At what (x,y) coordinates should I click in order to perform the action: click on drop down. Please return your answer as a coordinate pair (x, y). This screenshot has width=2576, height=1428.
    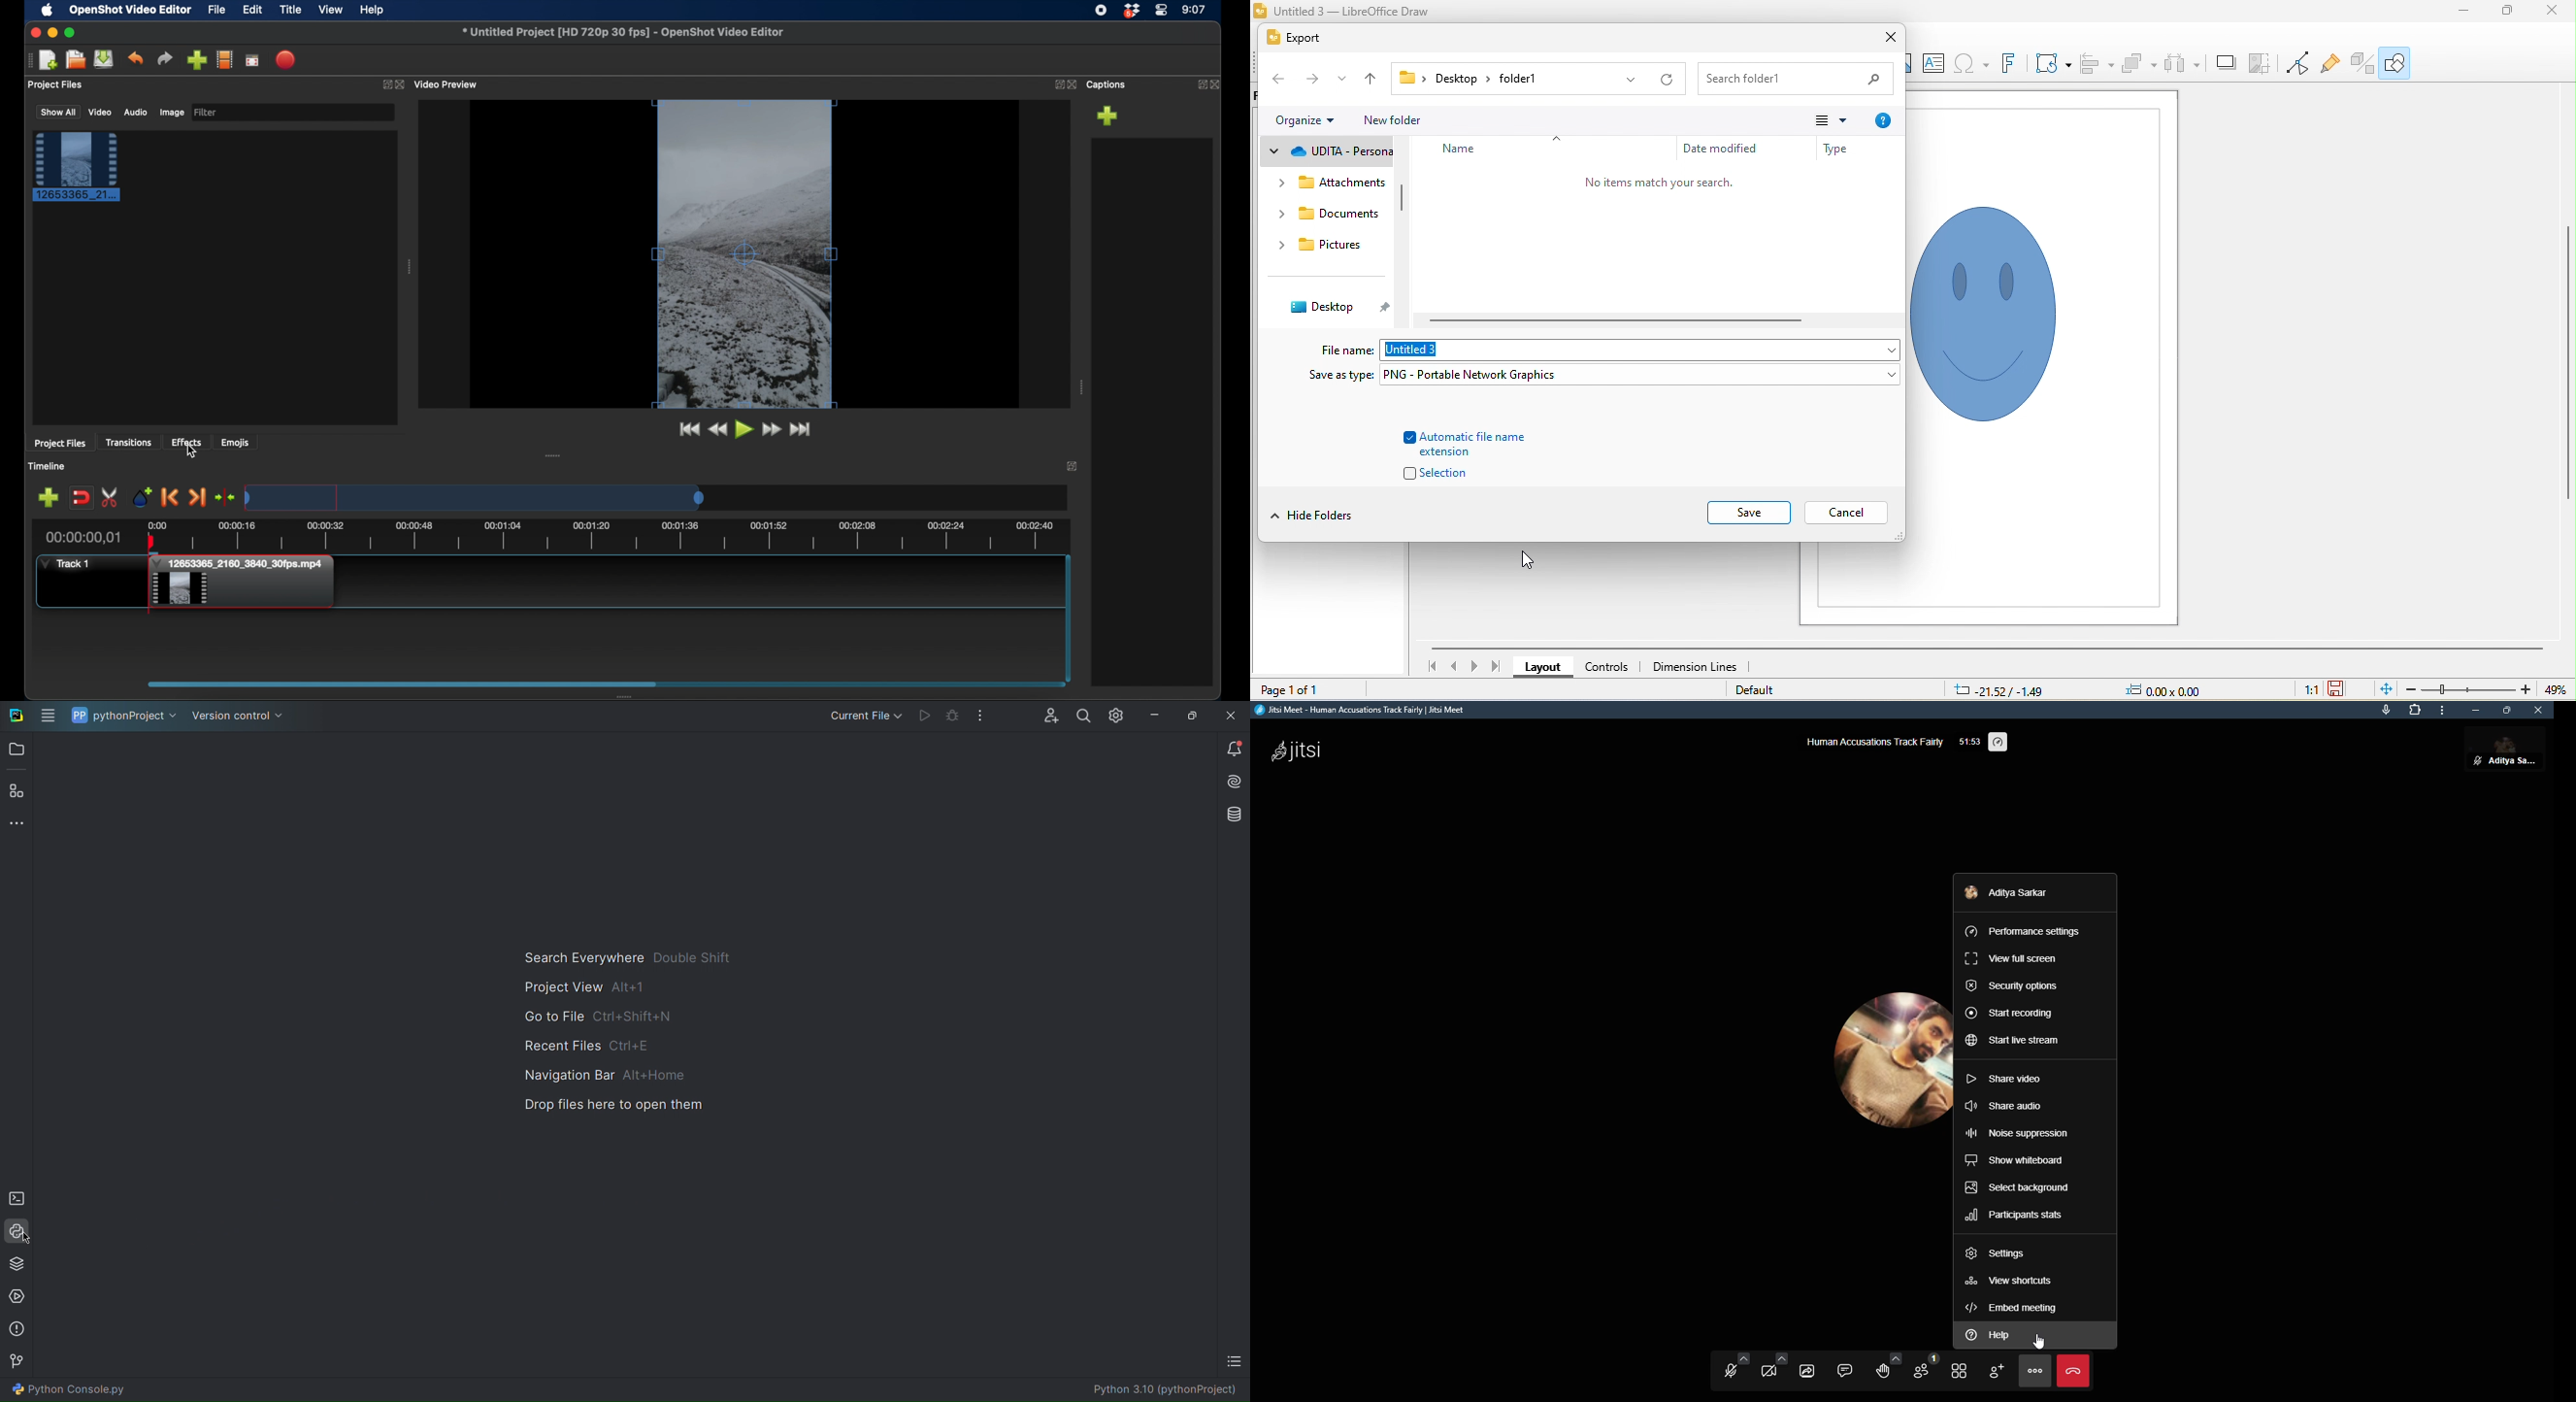
    Looking at the image, I should click on (1558, 137).